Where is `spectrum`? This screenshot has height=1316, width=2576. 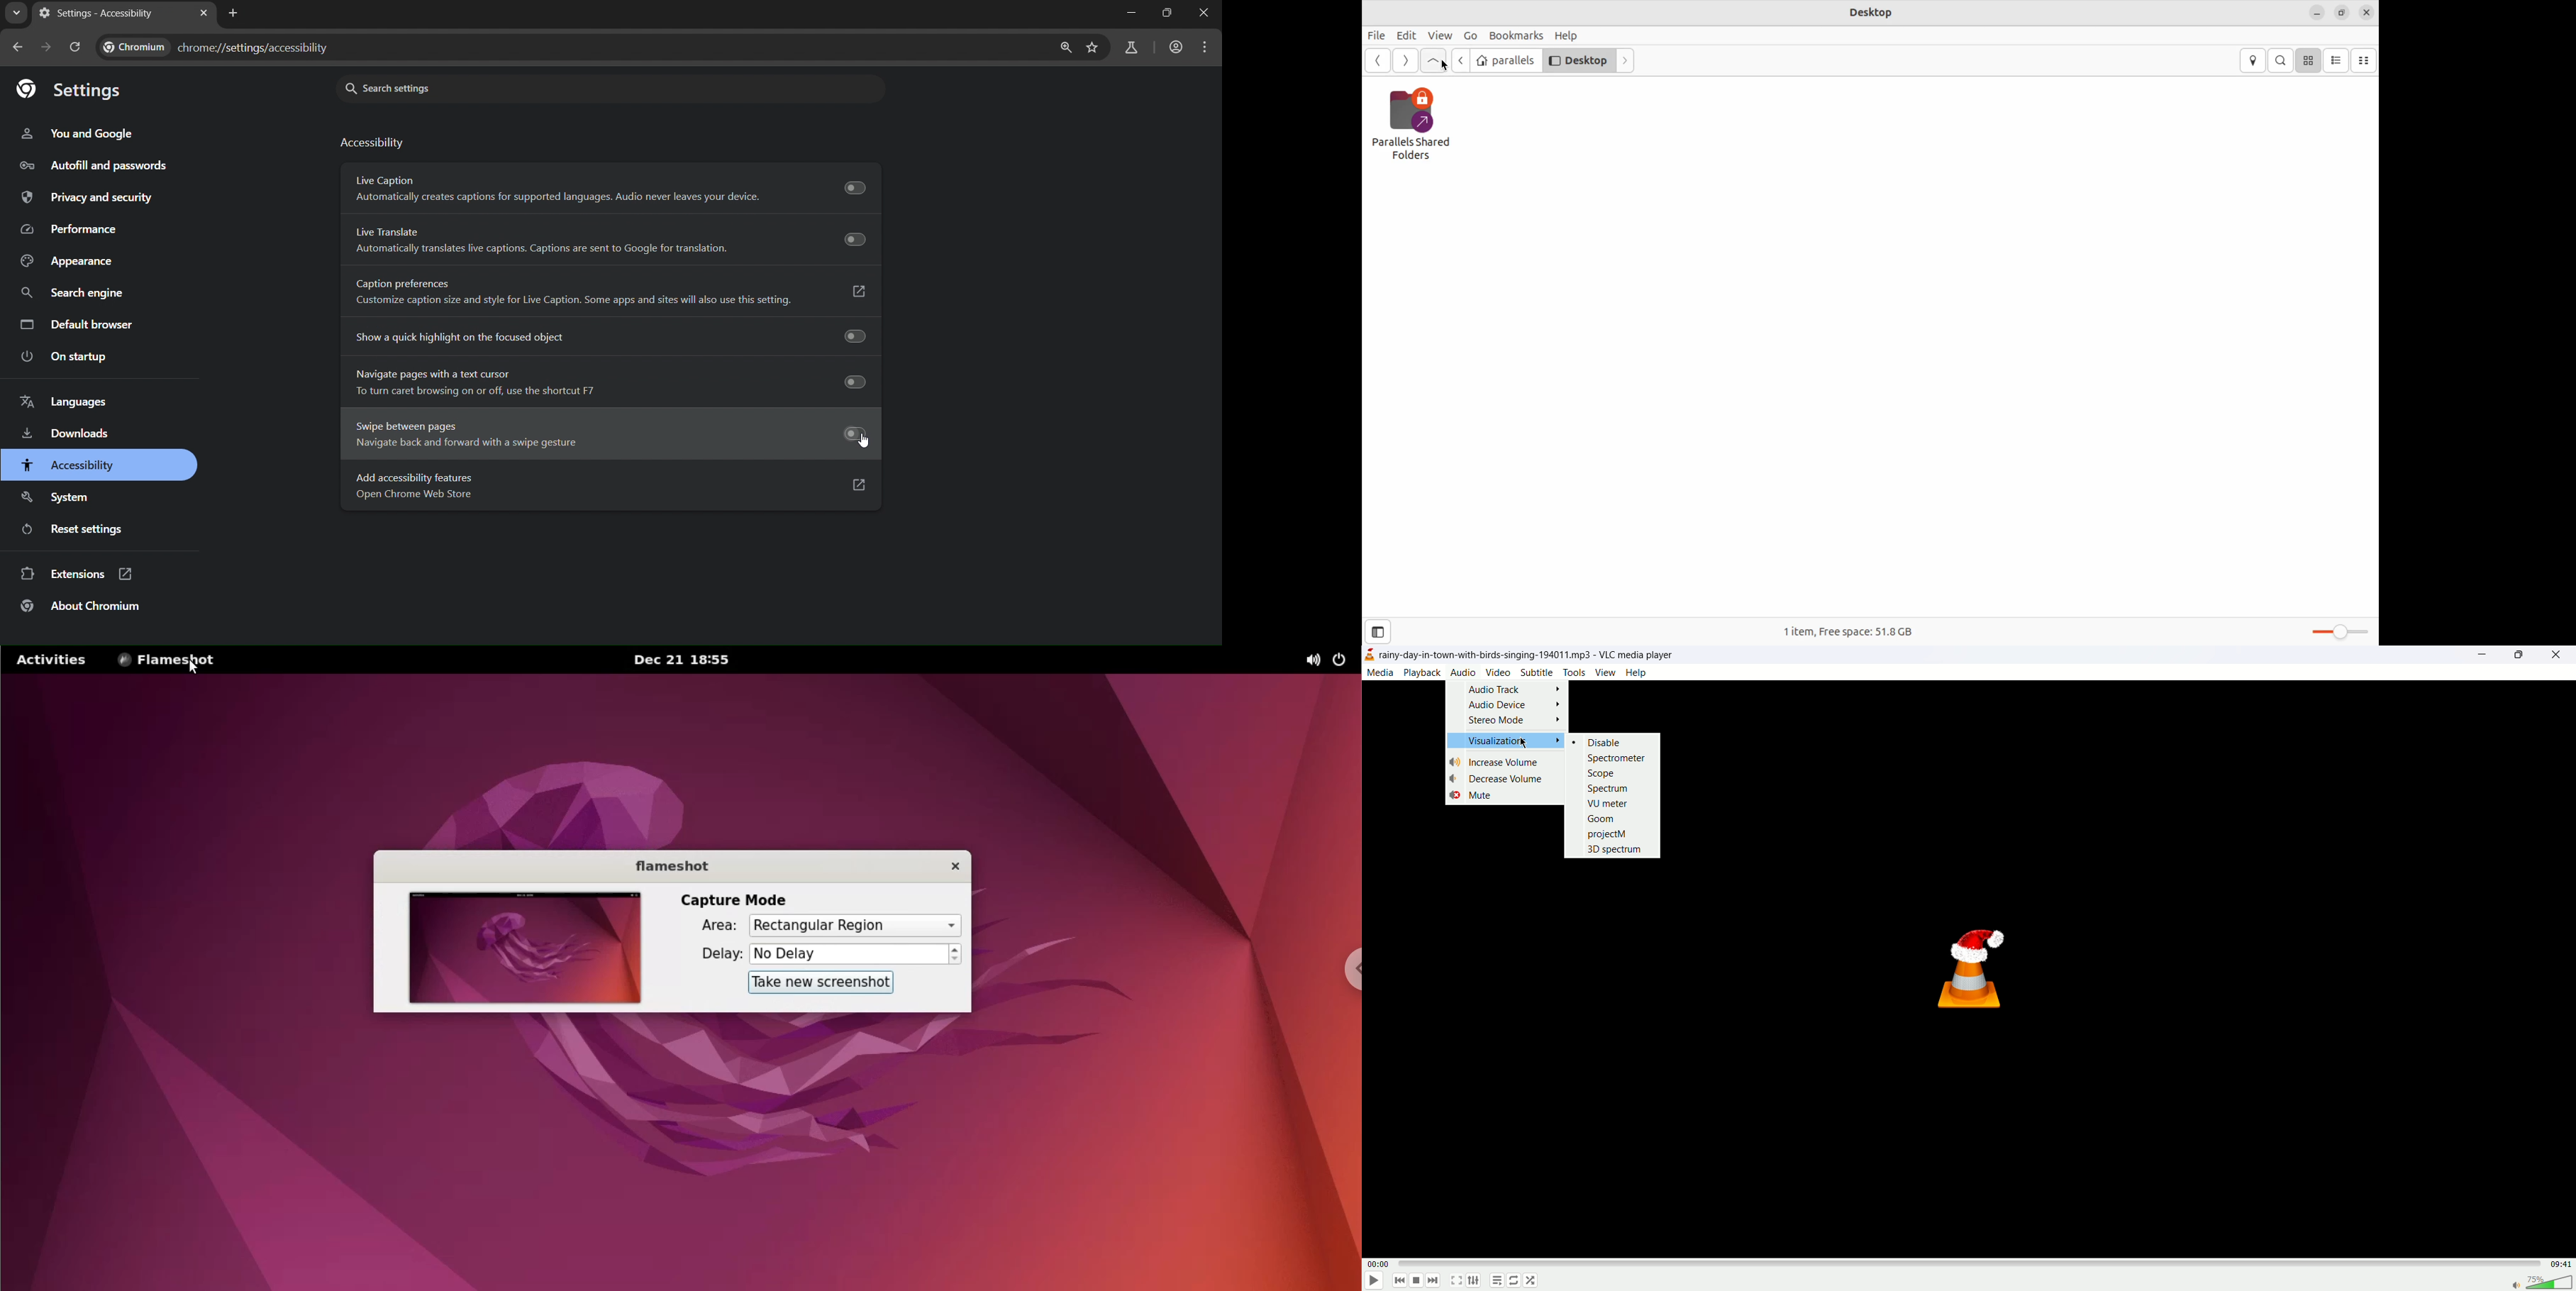 spectrum is located at coordinates (1604, 788).